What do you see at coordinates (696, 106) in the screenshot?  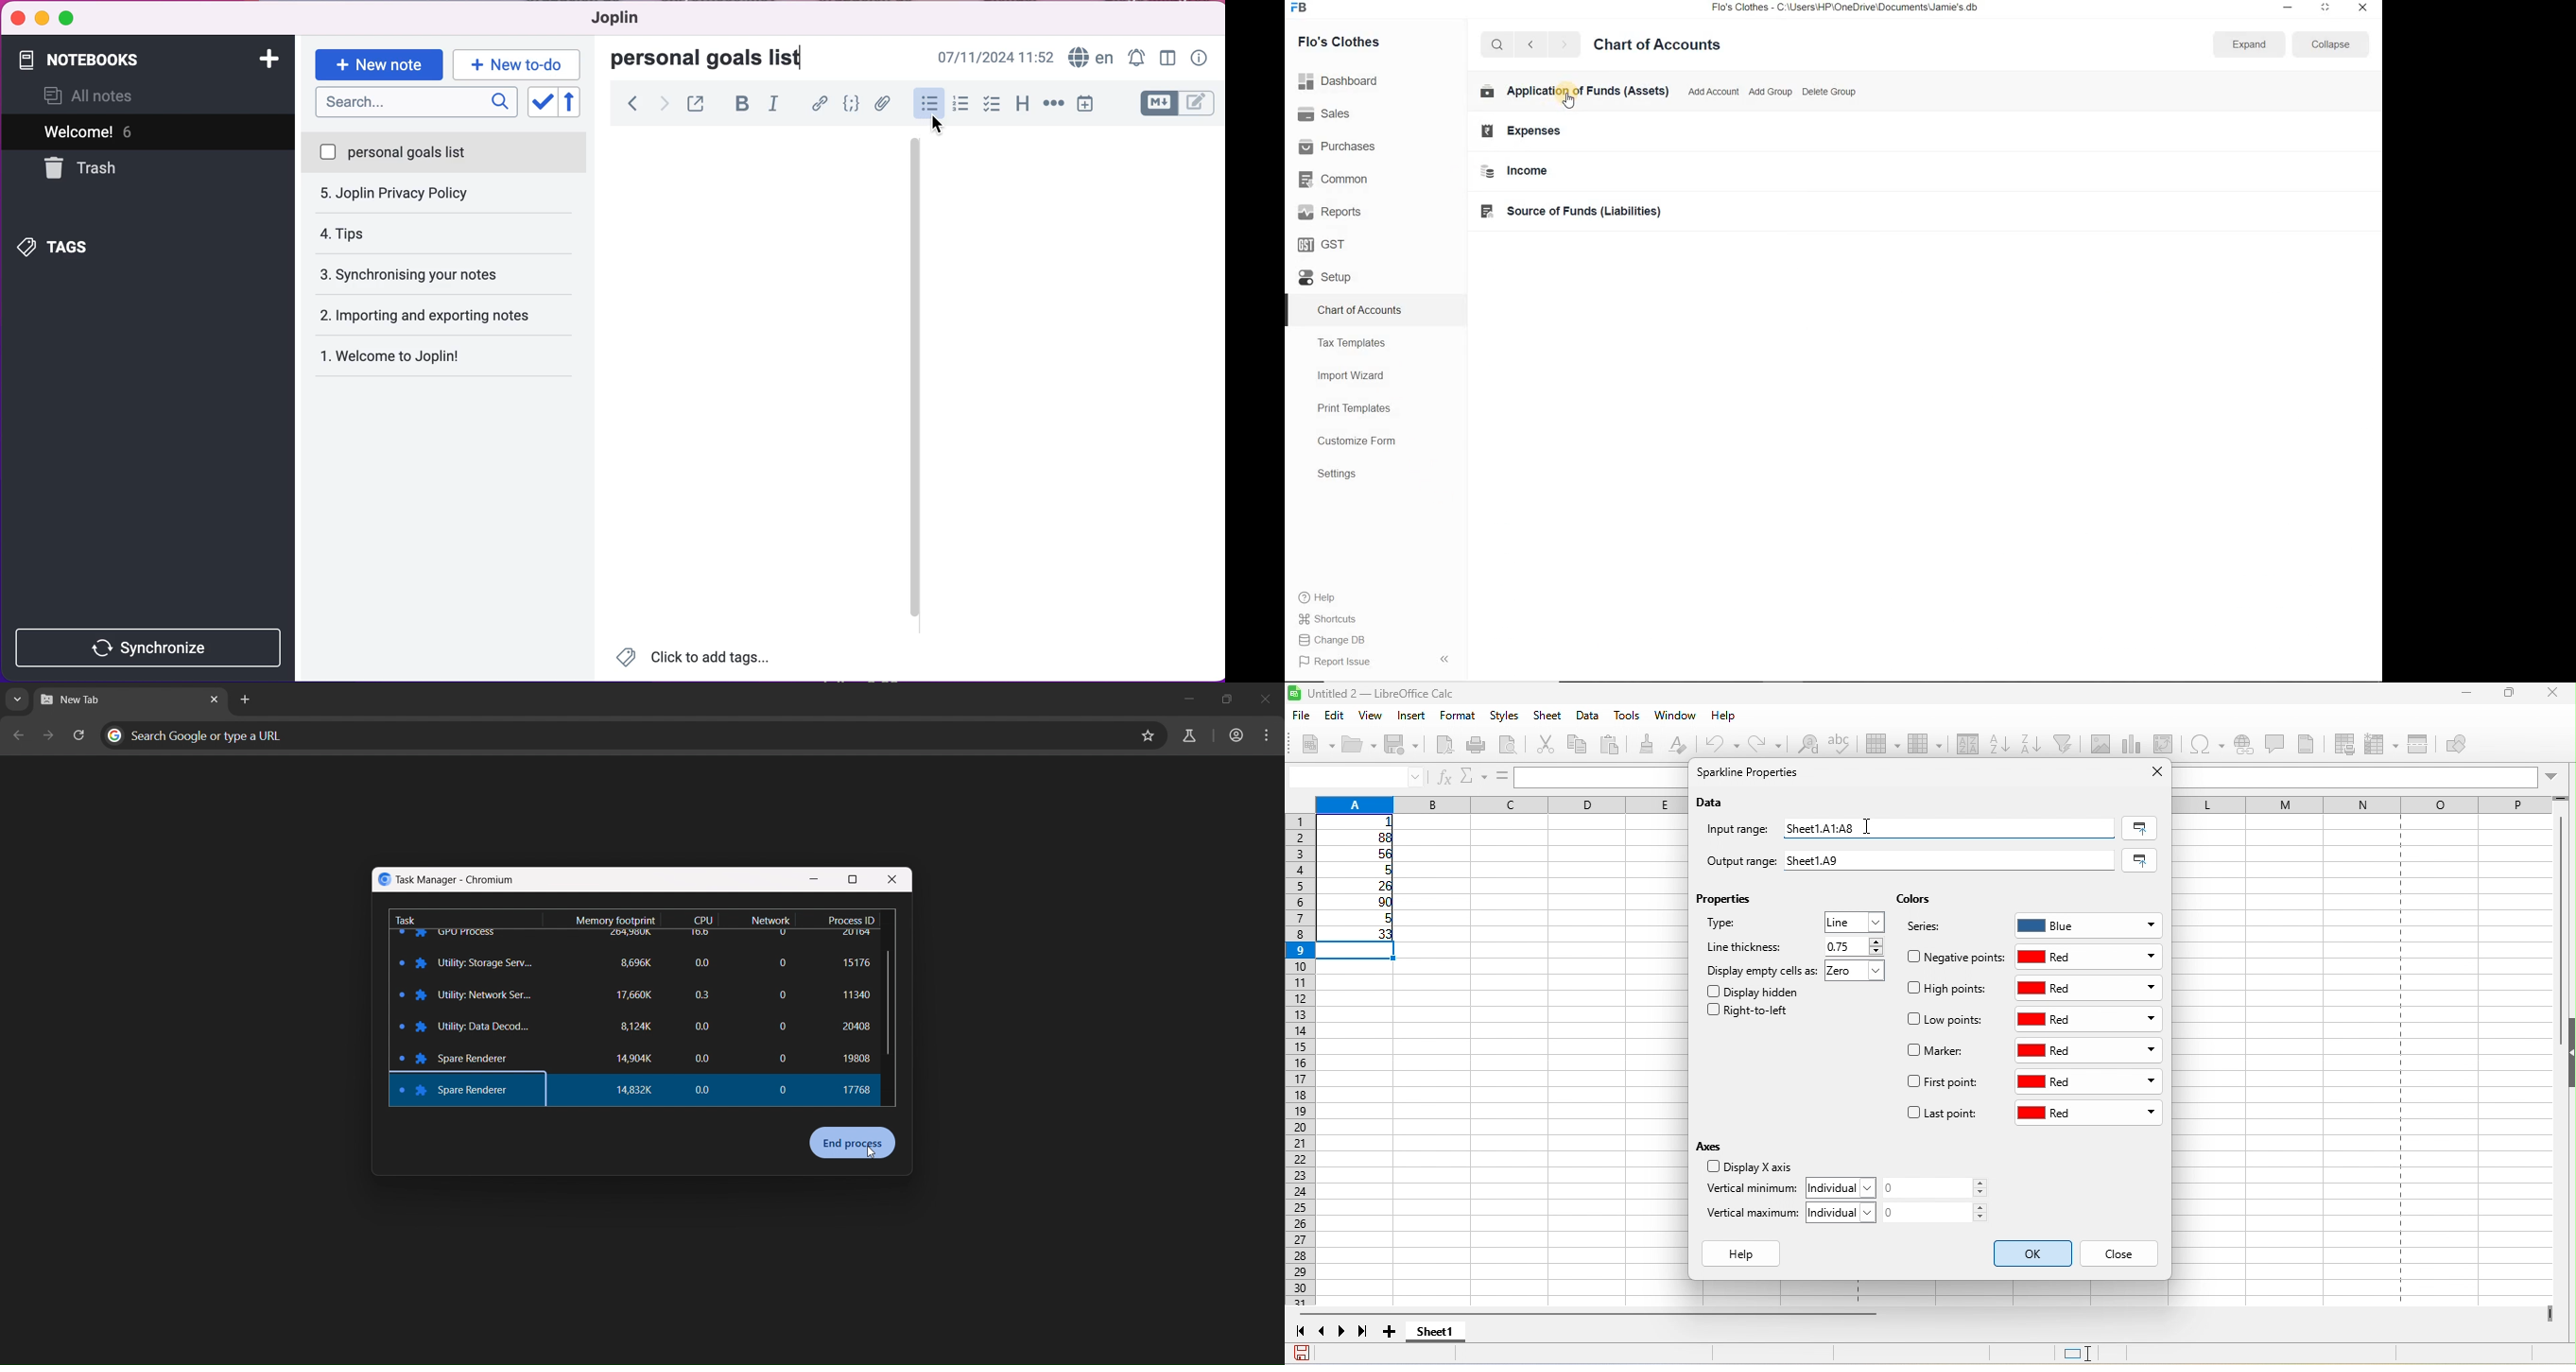 I see `toggle external editing` at bounding box center [696, 106].